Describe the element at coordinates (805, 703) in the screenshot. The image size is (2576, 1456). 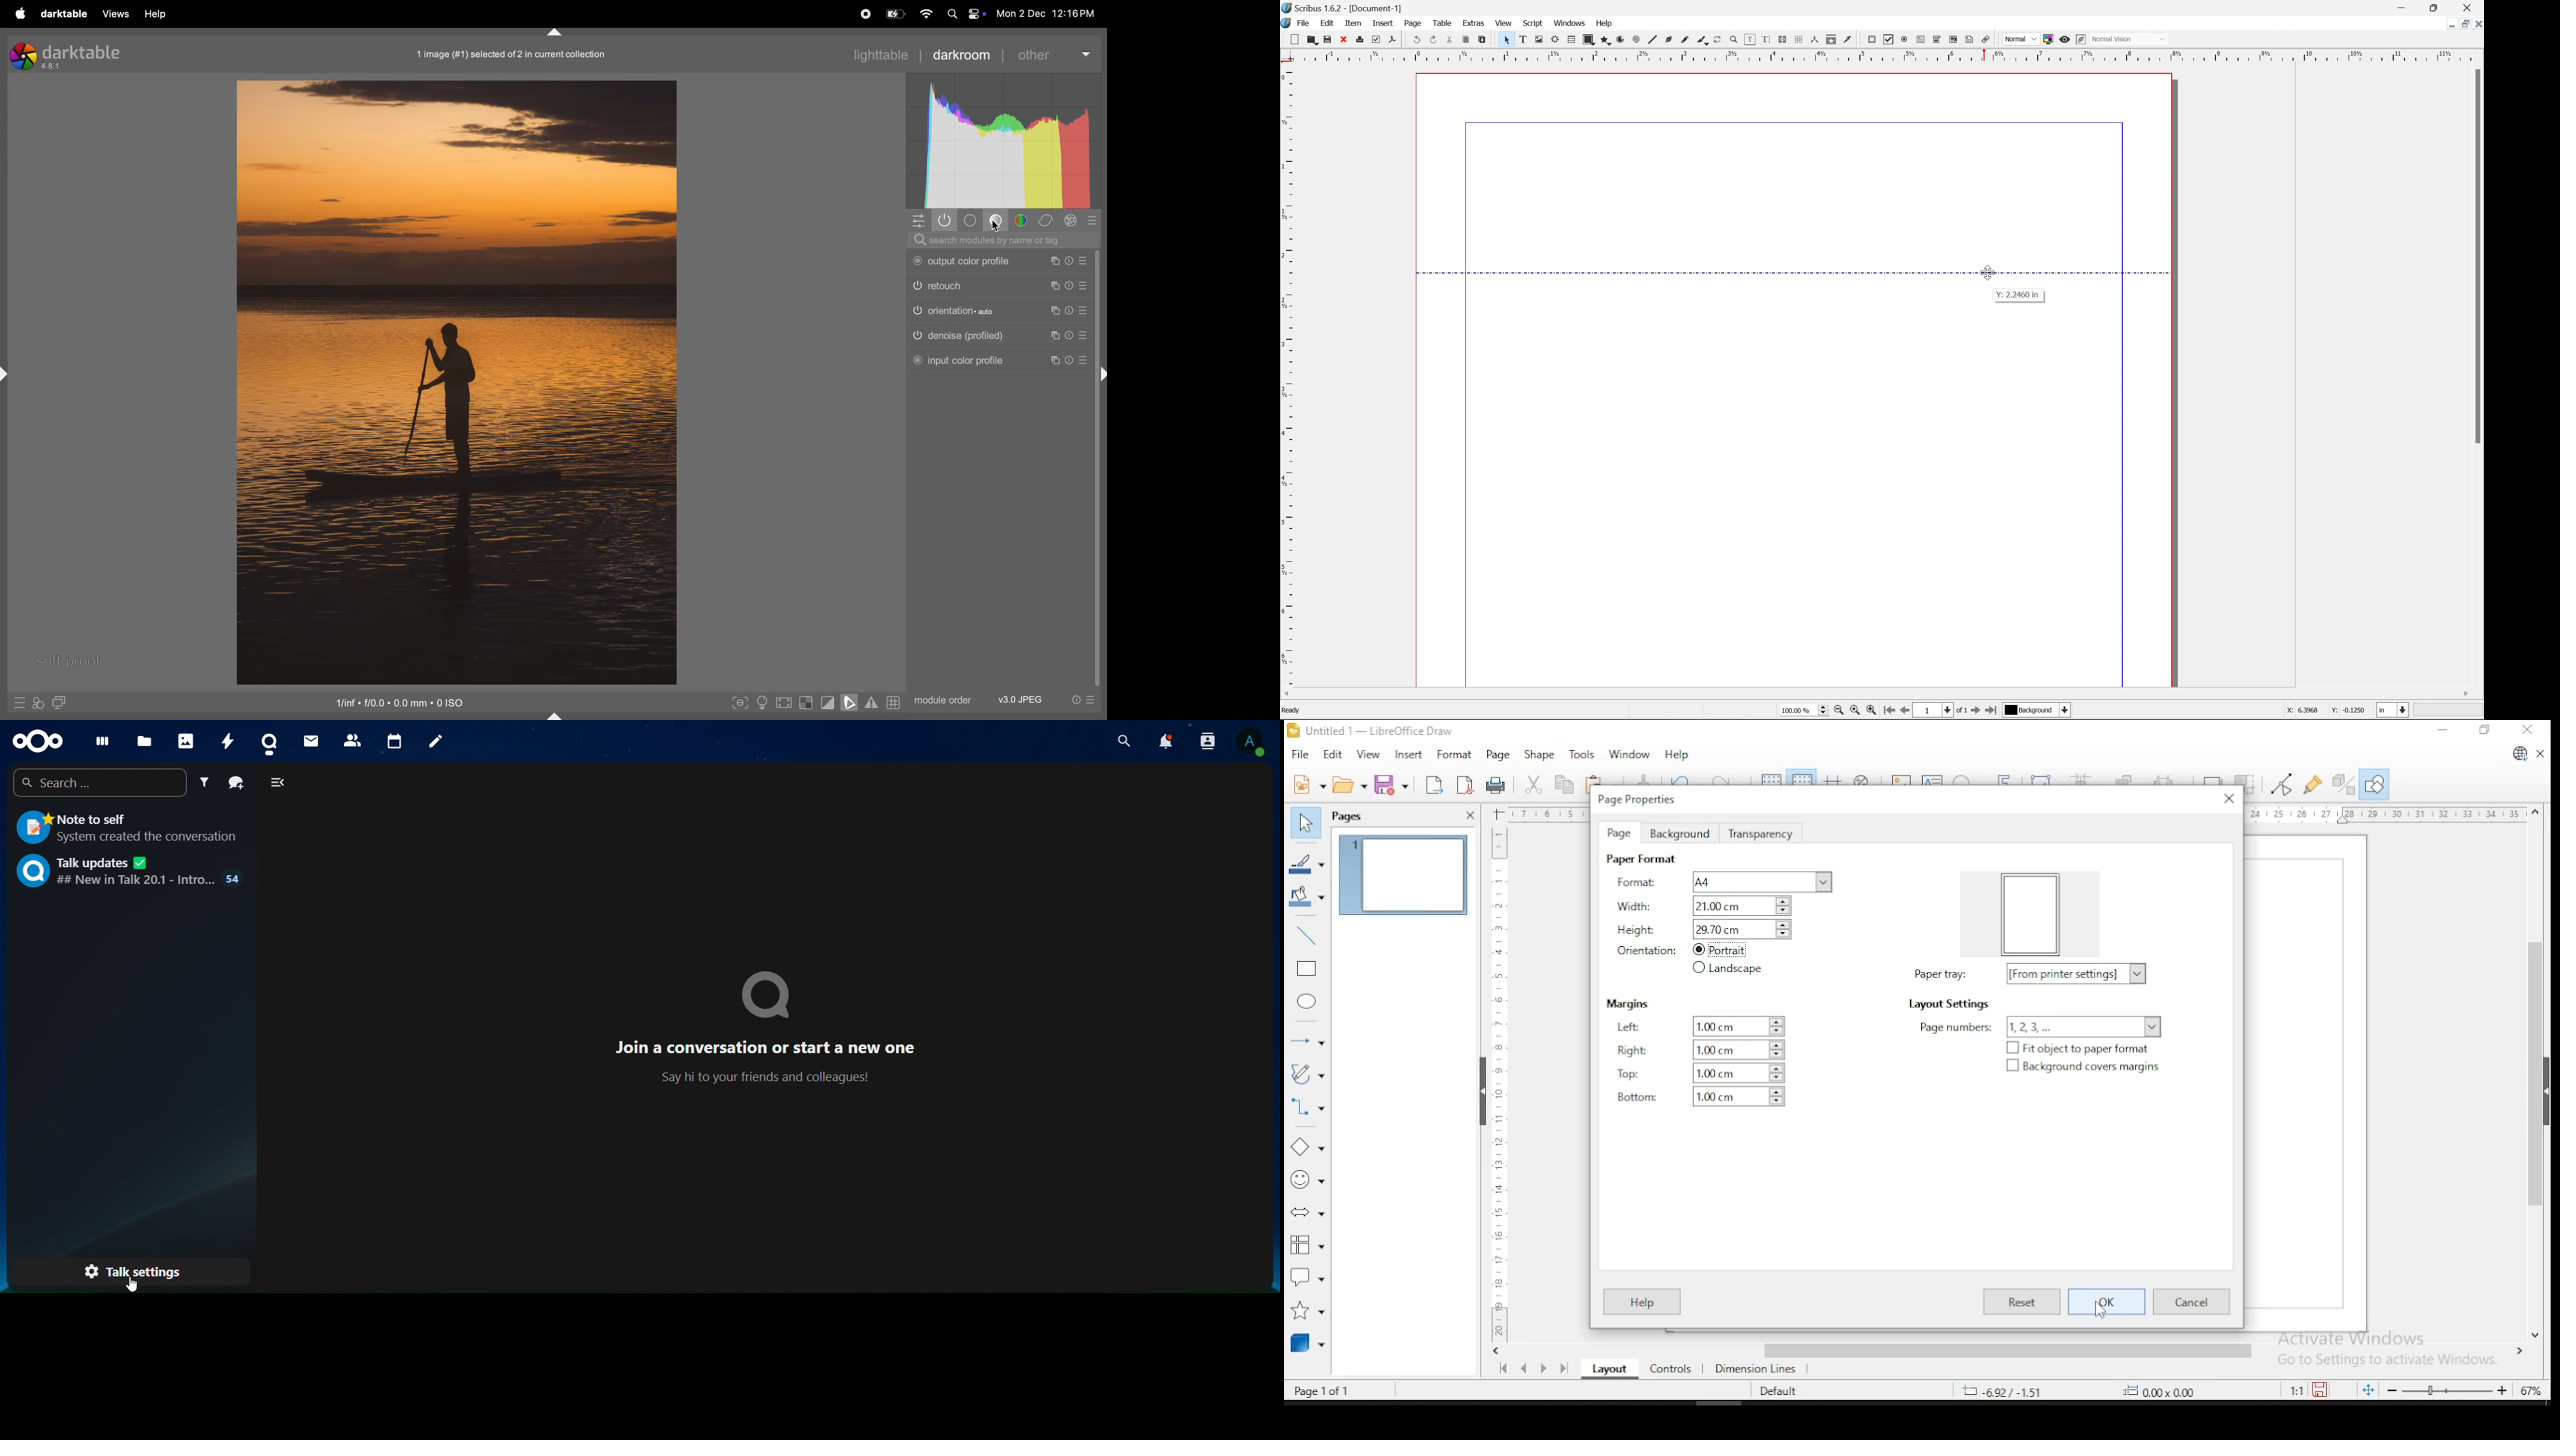
I see `toggle indications of raw exposure` at that location.